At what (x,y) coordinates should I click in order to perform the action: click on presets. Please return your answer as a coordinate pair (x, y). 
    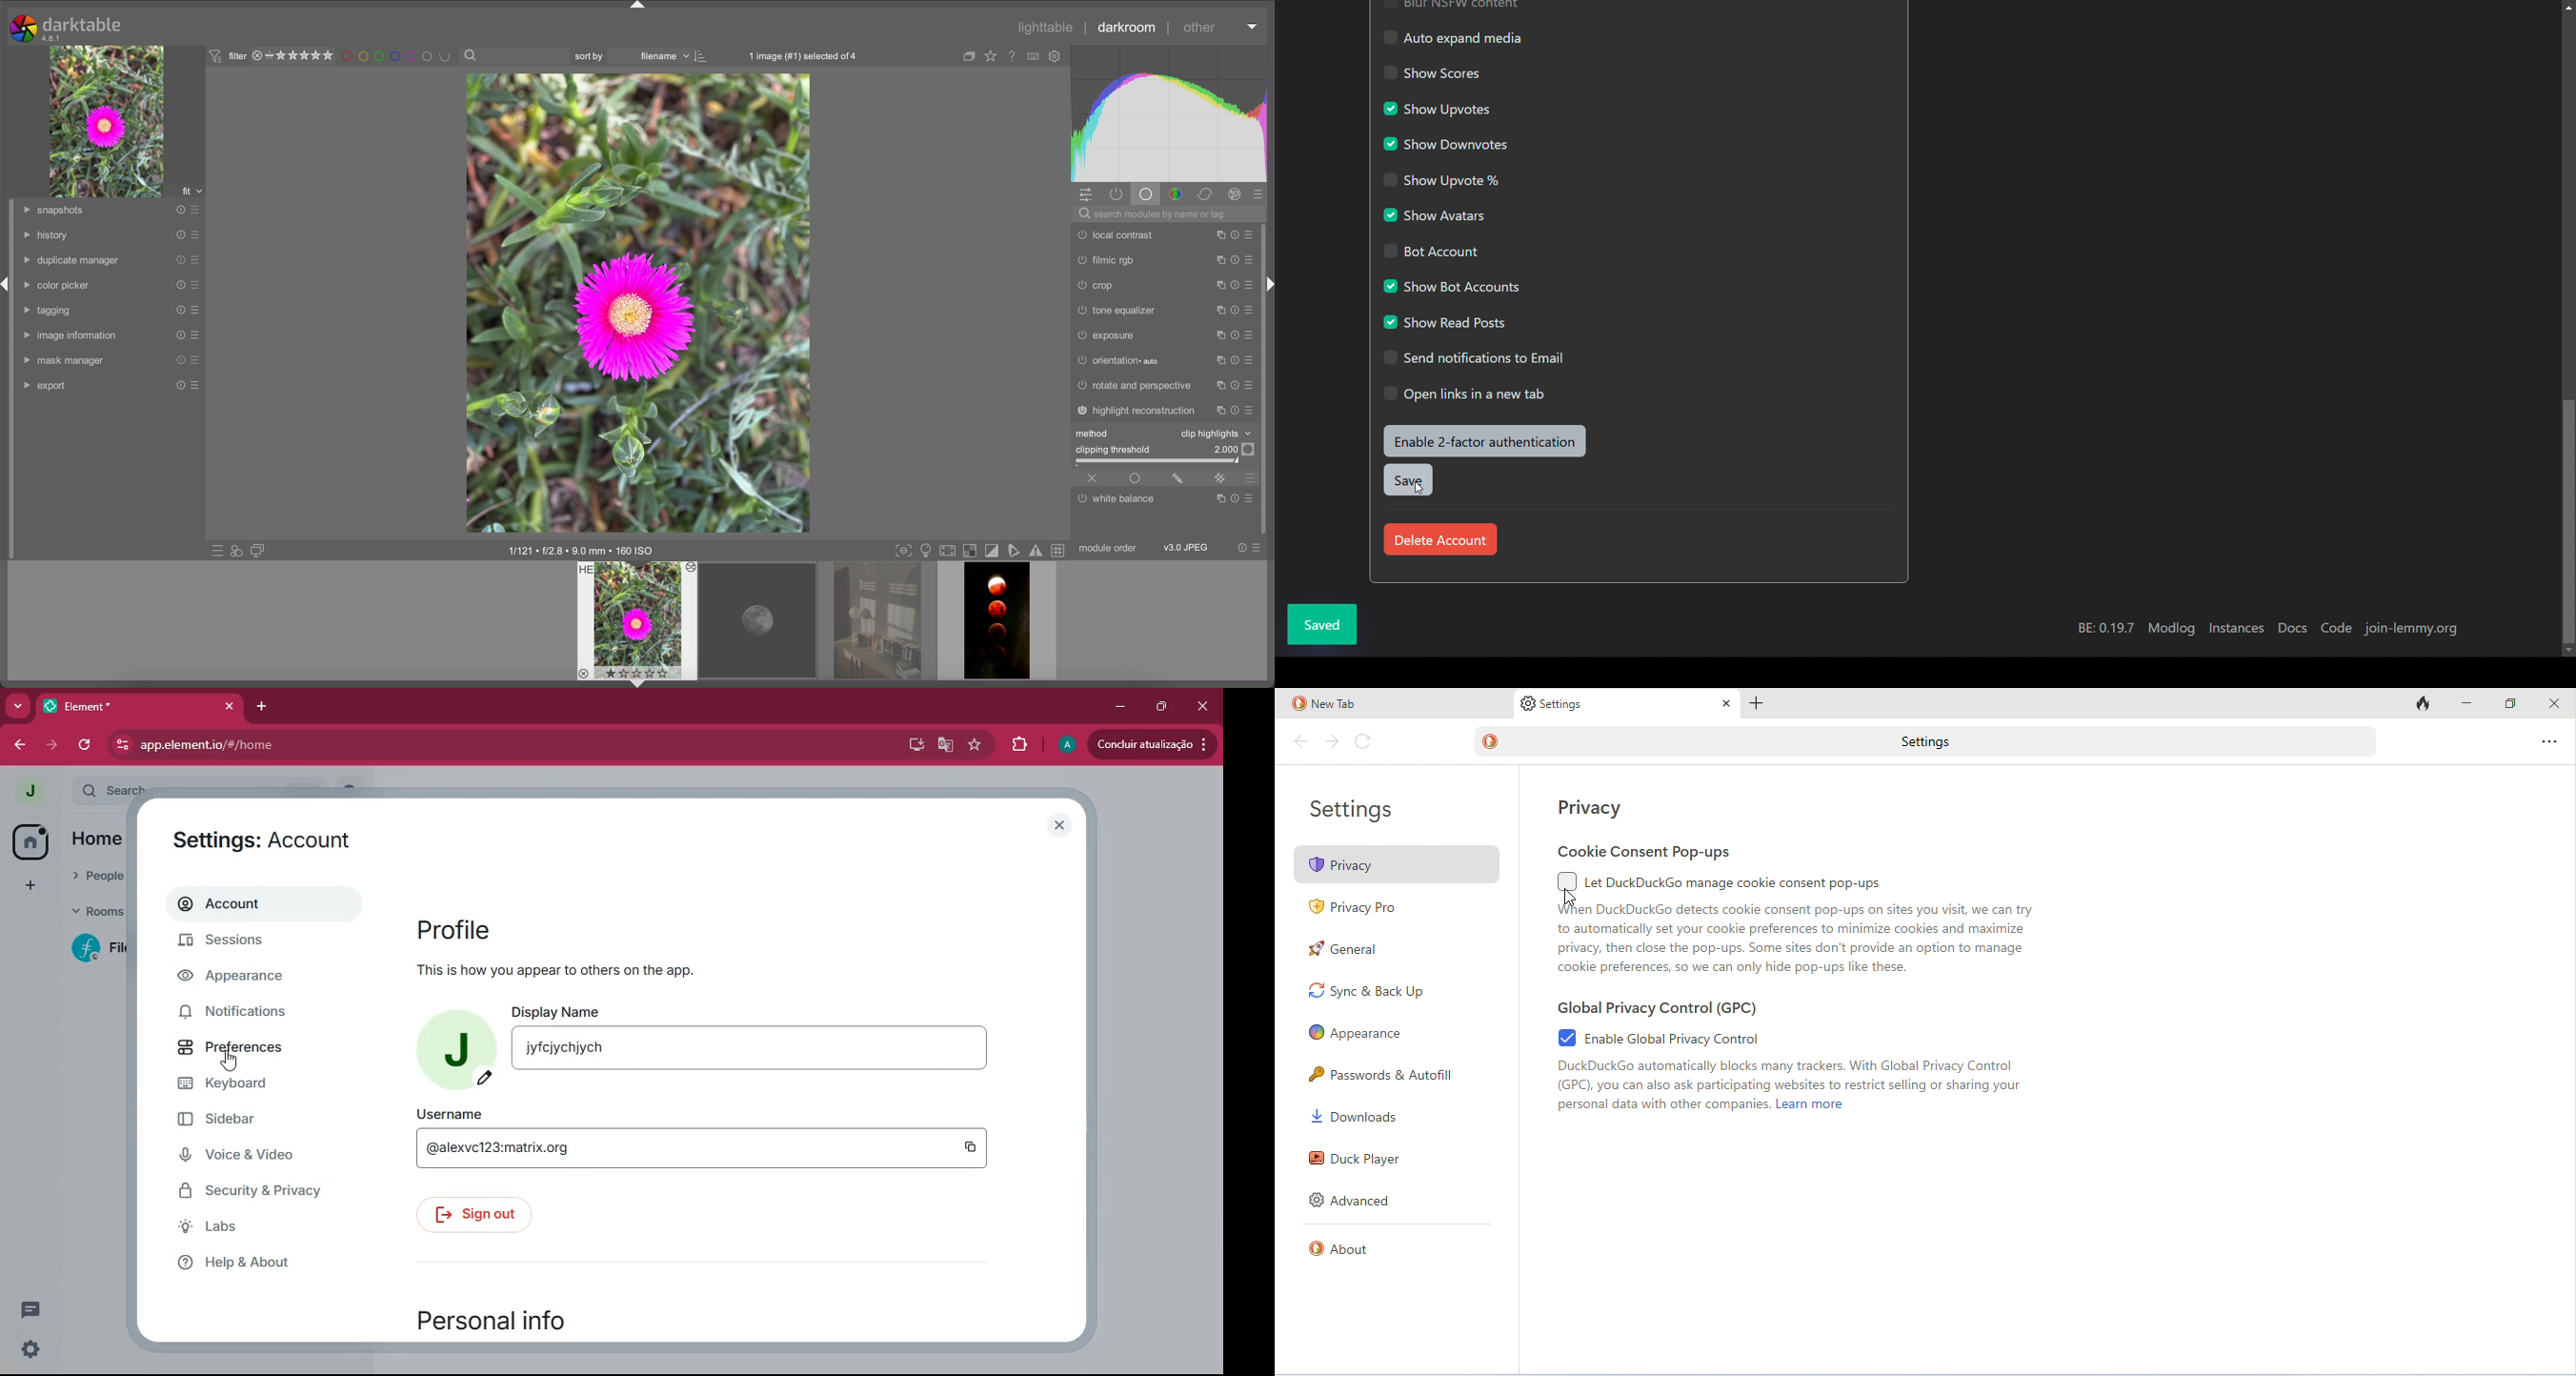
    Looking at the image, I should click on (195, 335).